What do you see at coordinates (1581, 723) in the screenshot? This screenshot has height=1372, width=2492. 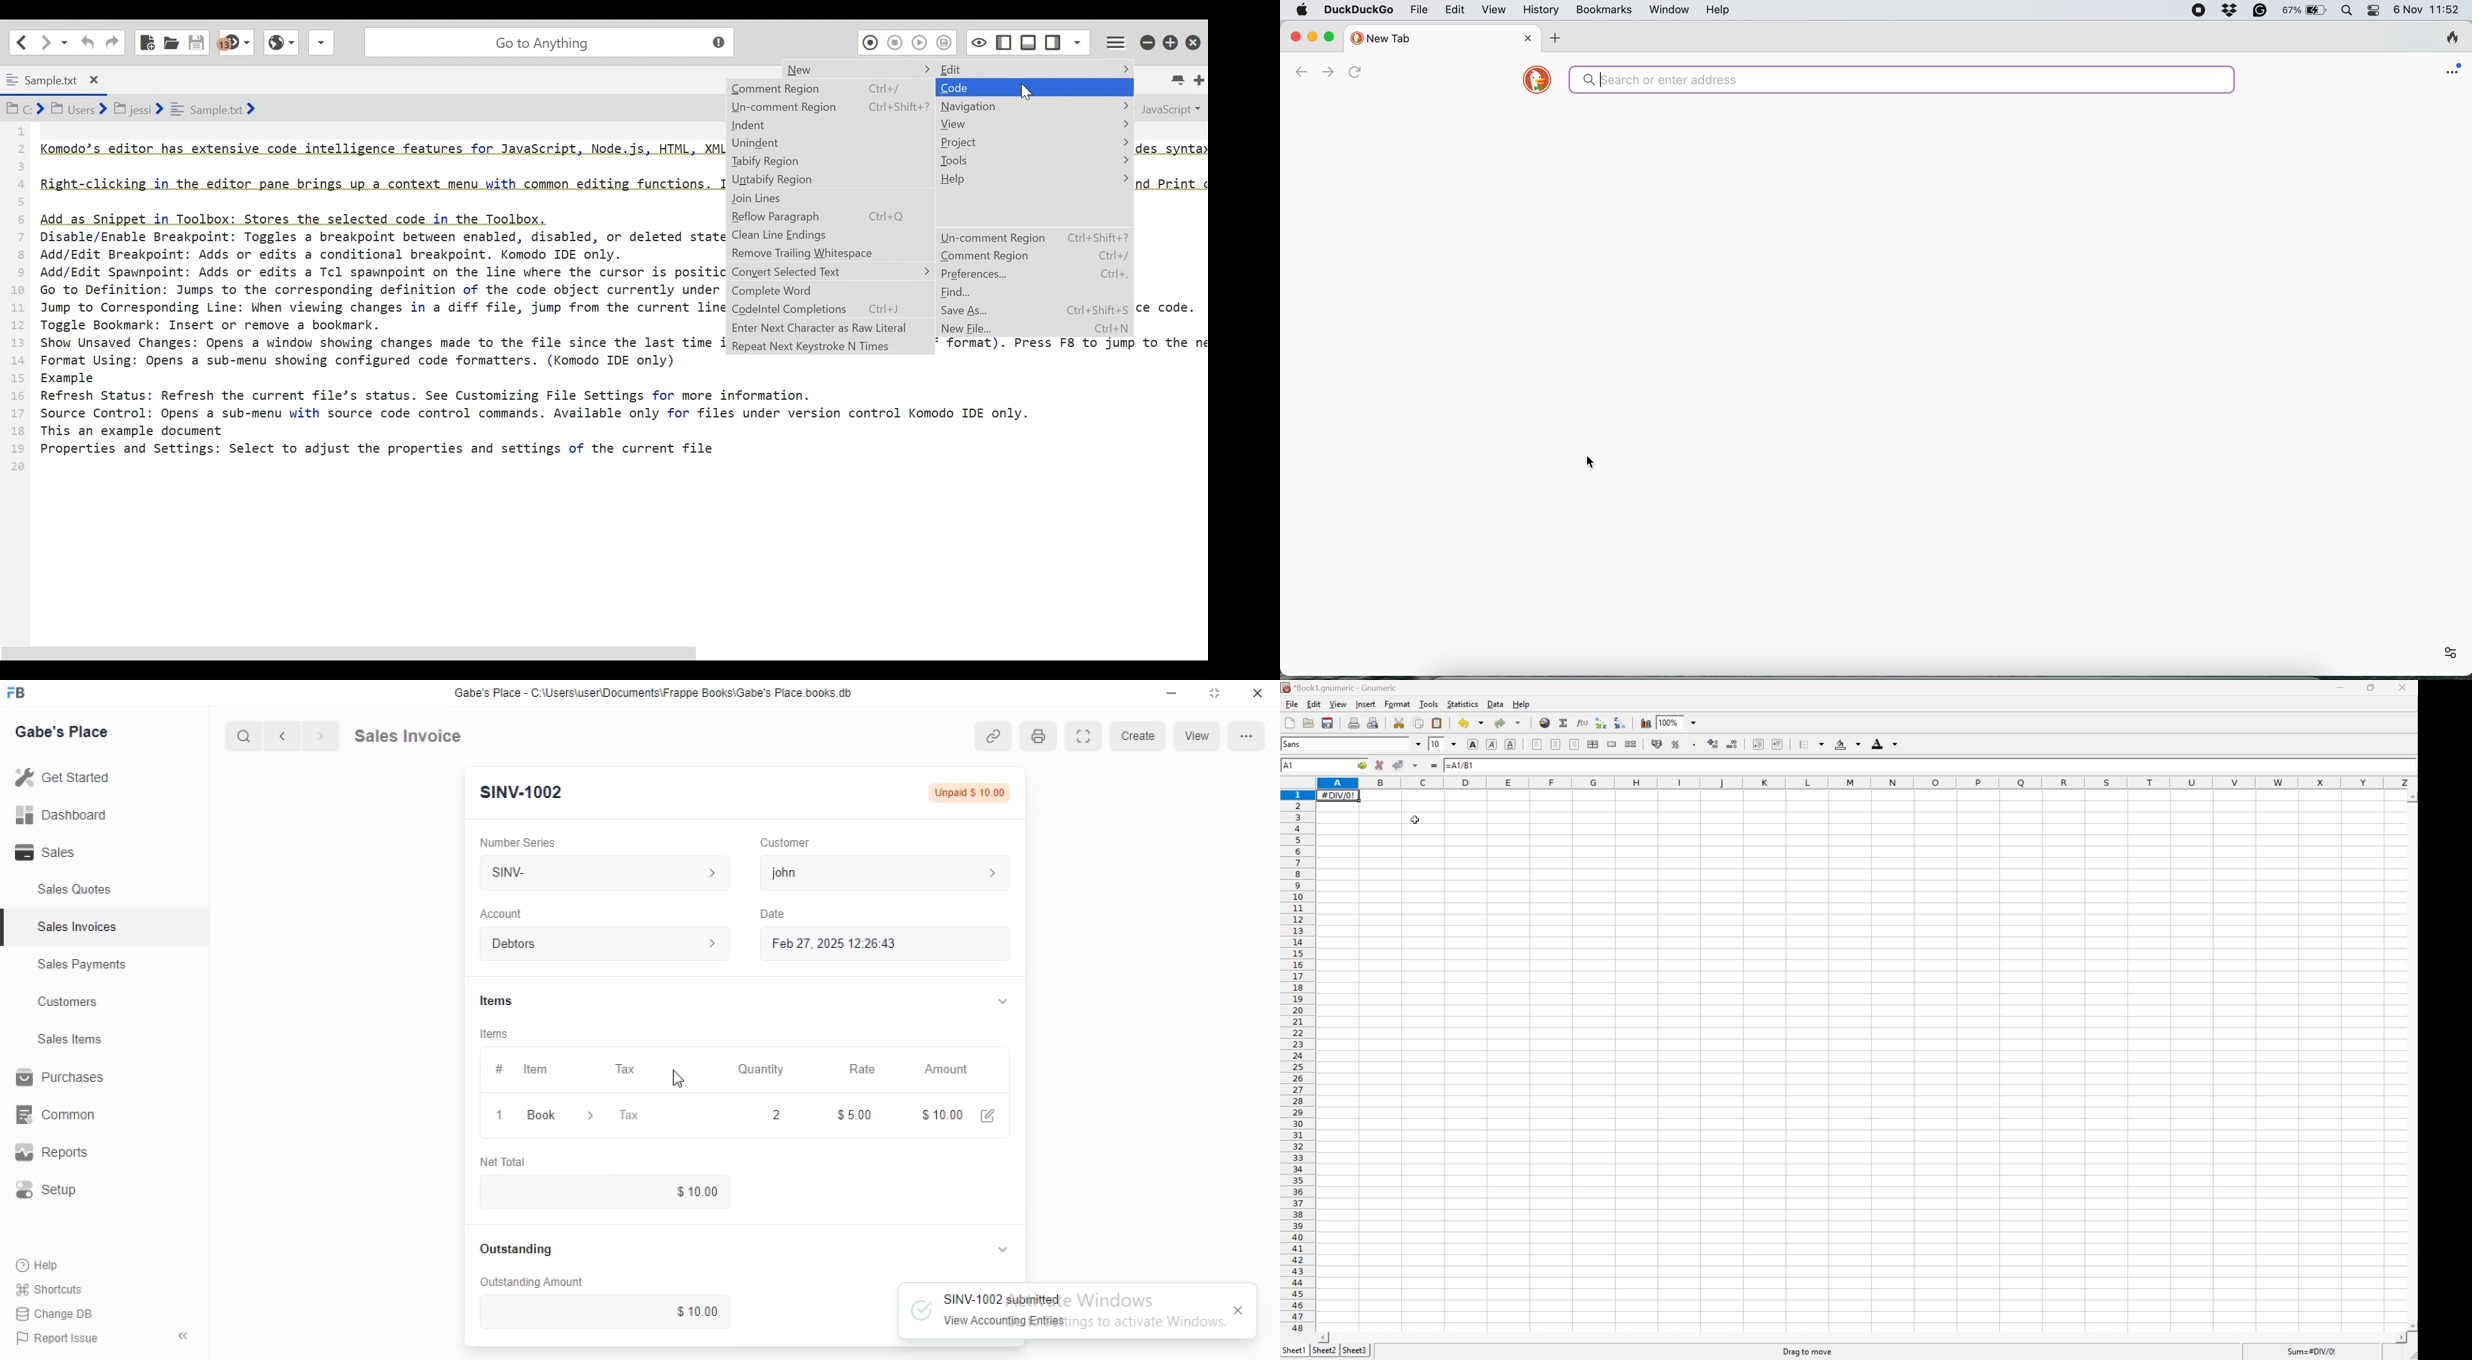 I see `Edit a function in current cell ` at bounding box center [1581, 723].